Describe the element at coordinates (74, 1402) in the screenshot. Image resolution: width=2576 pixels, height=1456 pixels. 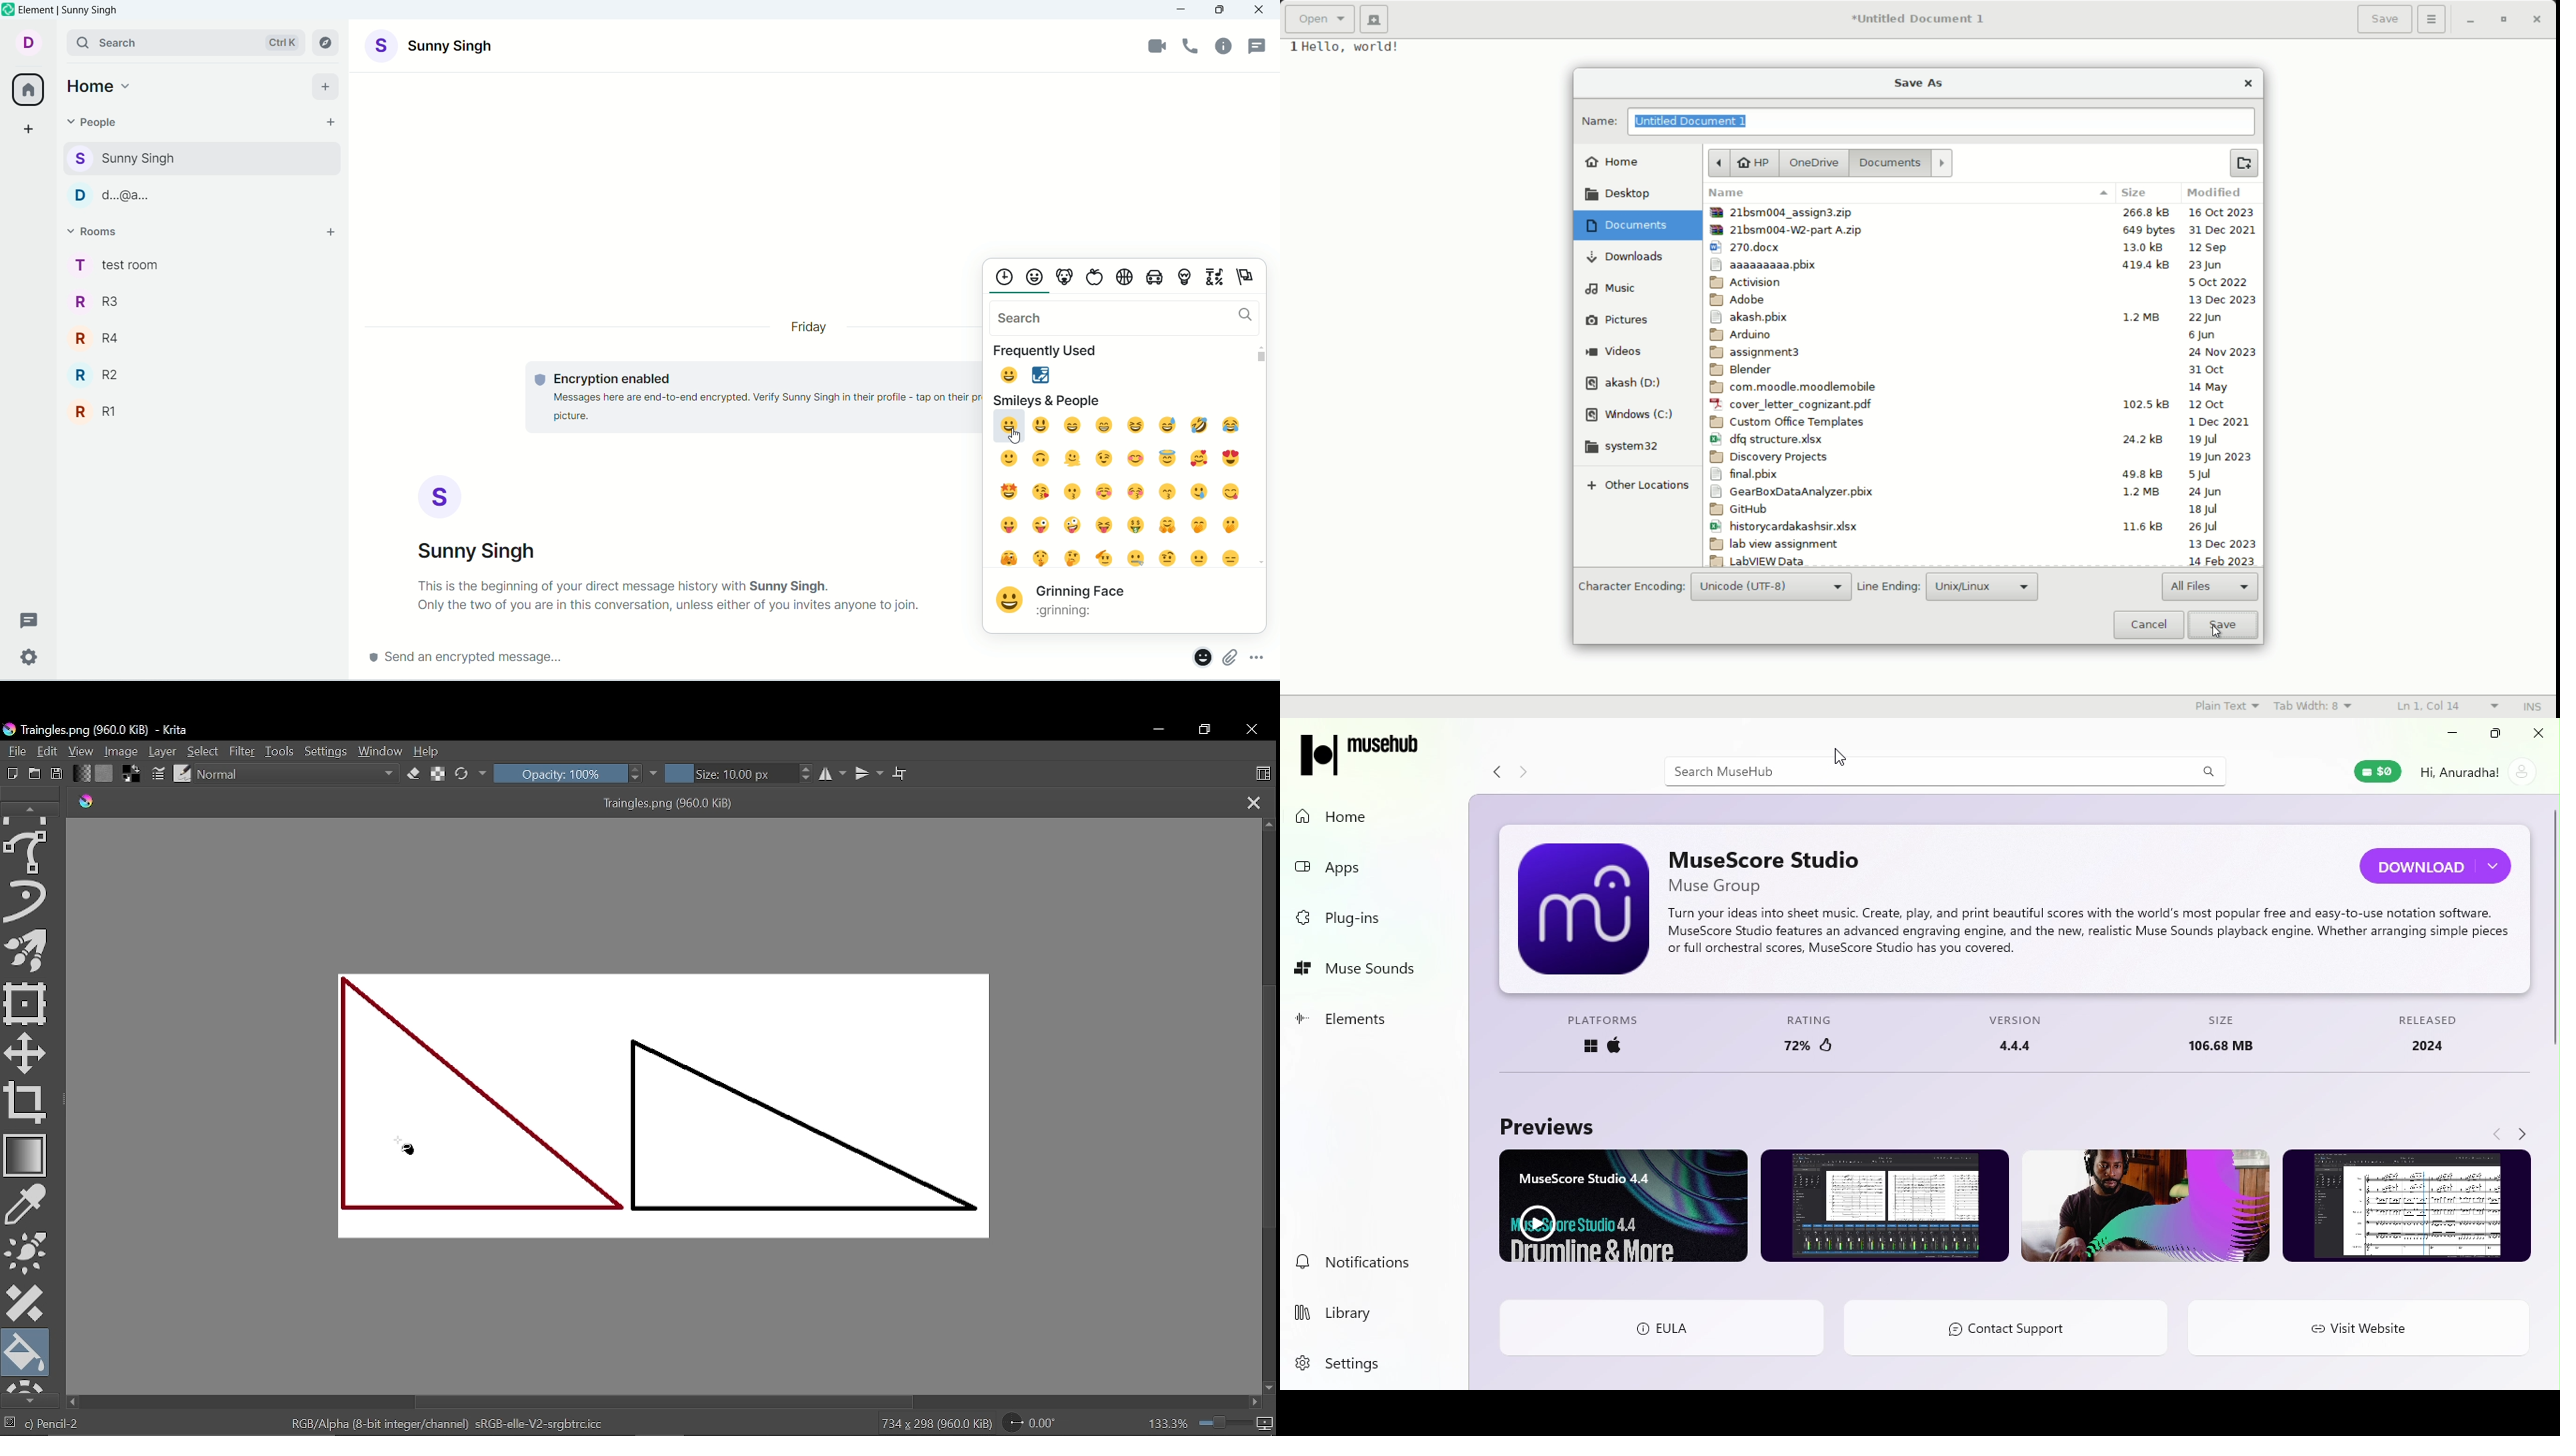
I see `Move left` at that location.